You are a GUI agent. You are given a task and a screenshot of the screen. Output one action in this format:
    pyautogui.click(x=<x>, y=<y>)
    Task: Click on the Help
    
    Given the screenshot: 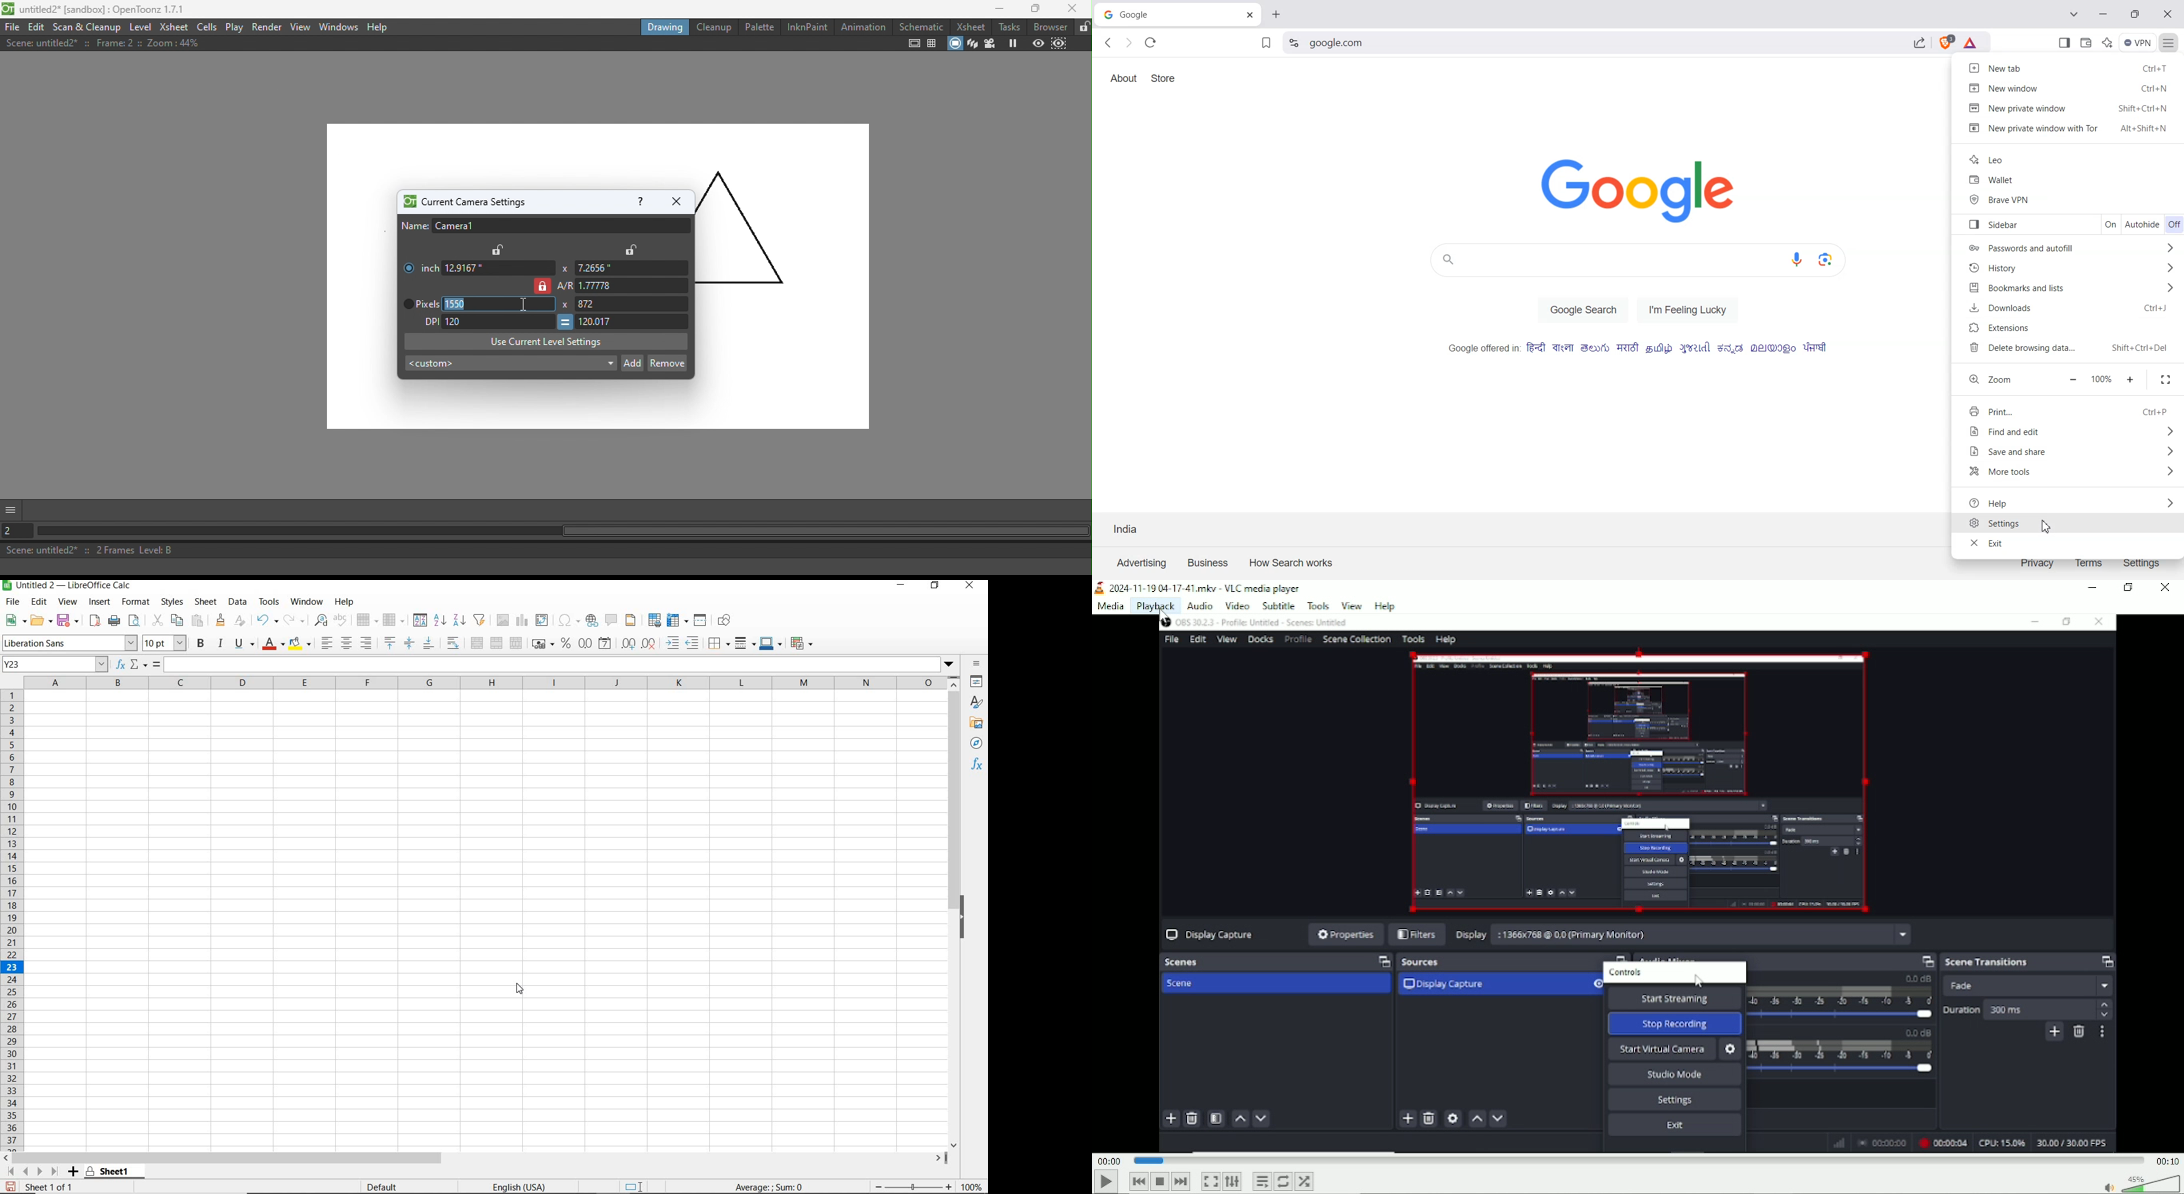 What is the action you would take?
    pyautogui.click(x=639, y=201)
    